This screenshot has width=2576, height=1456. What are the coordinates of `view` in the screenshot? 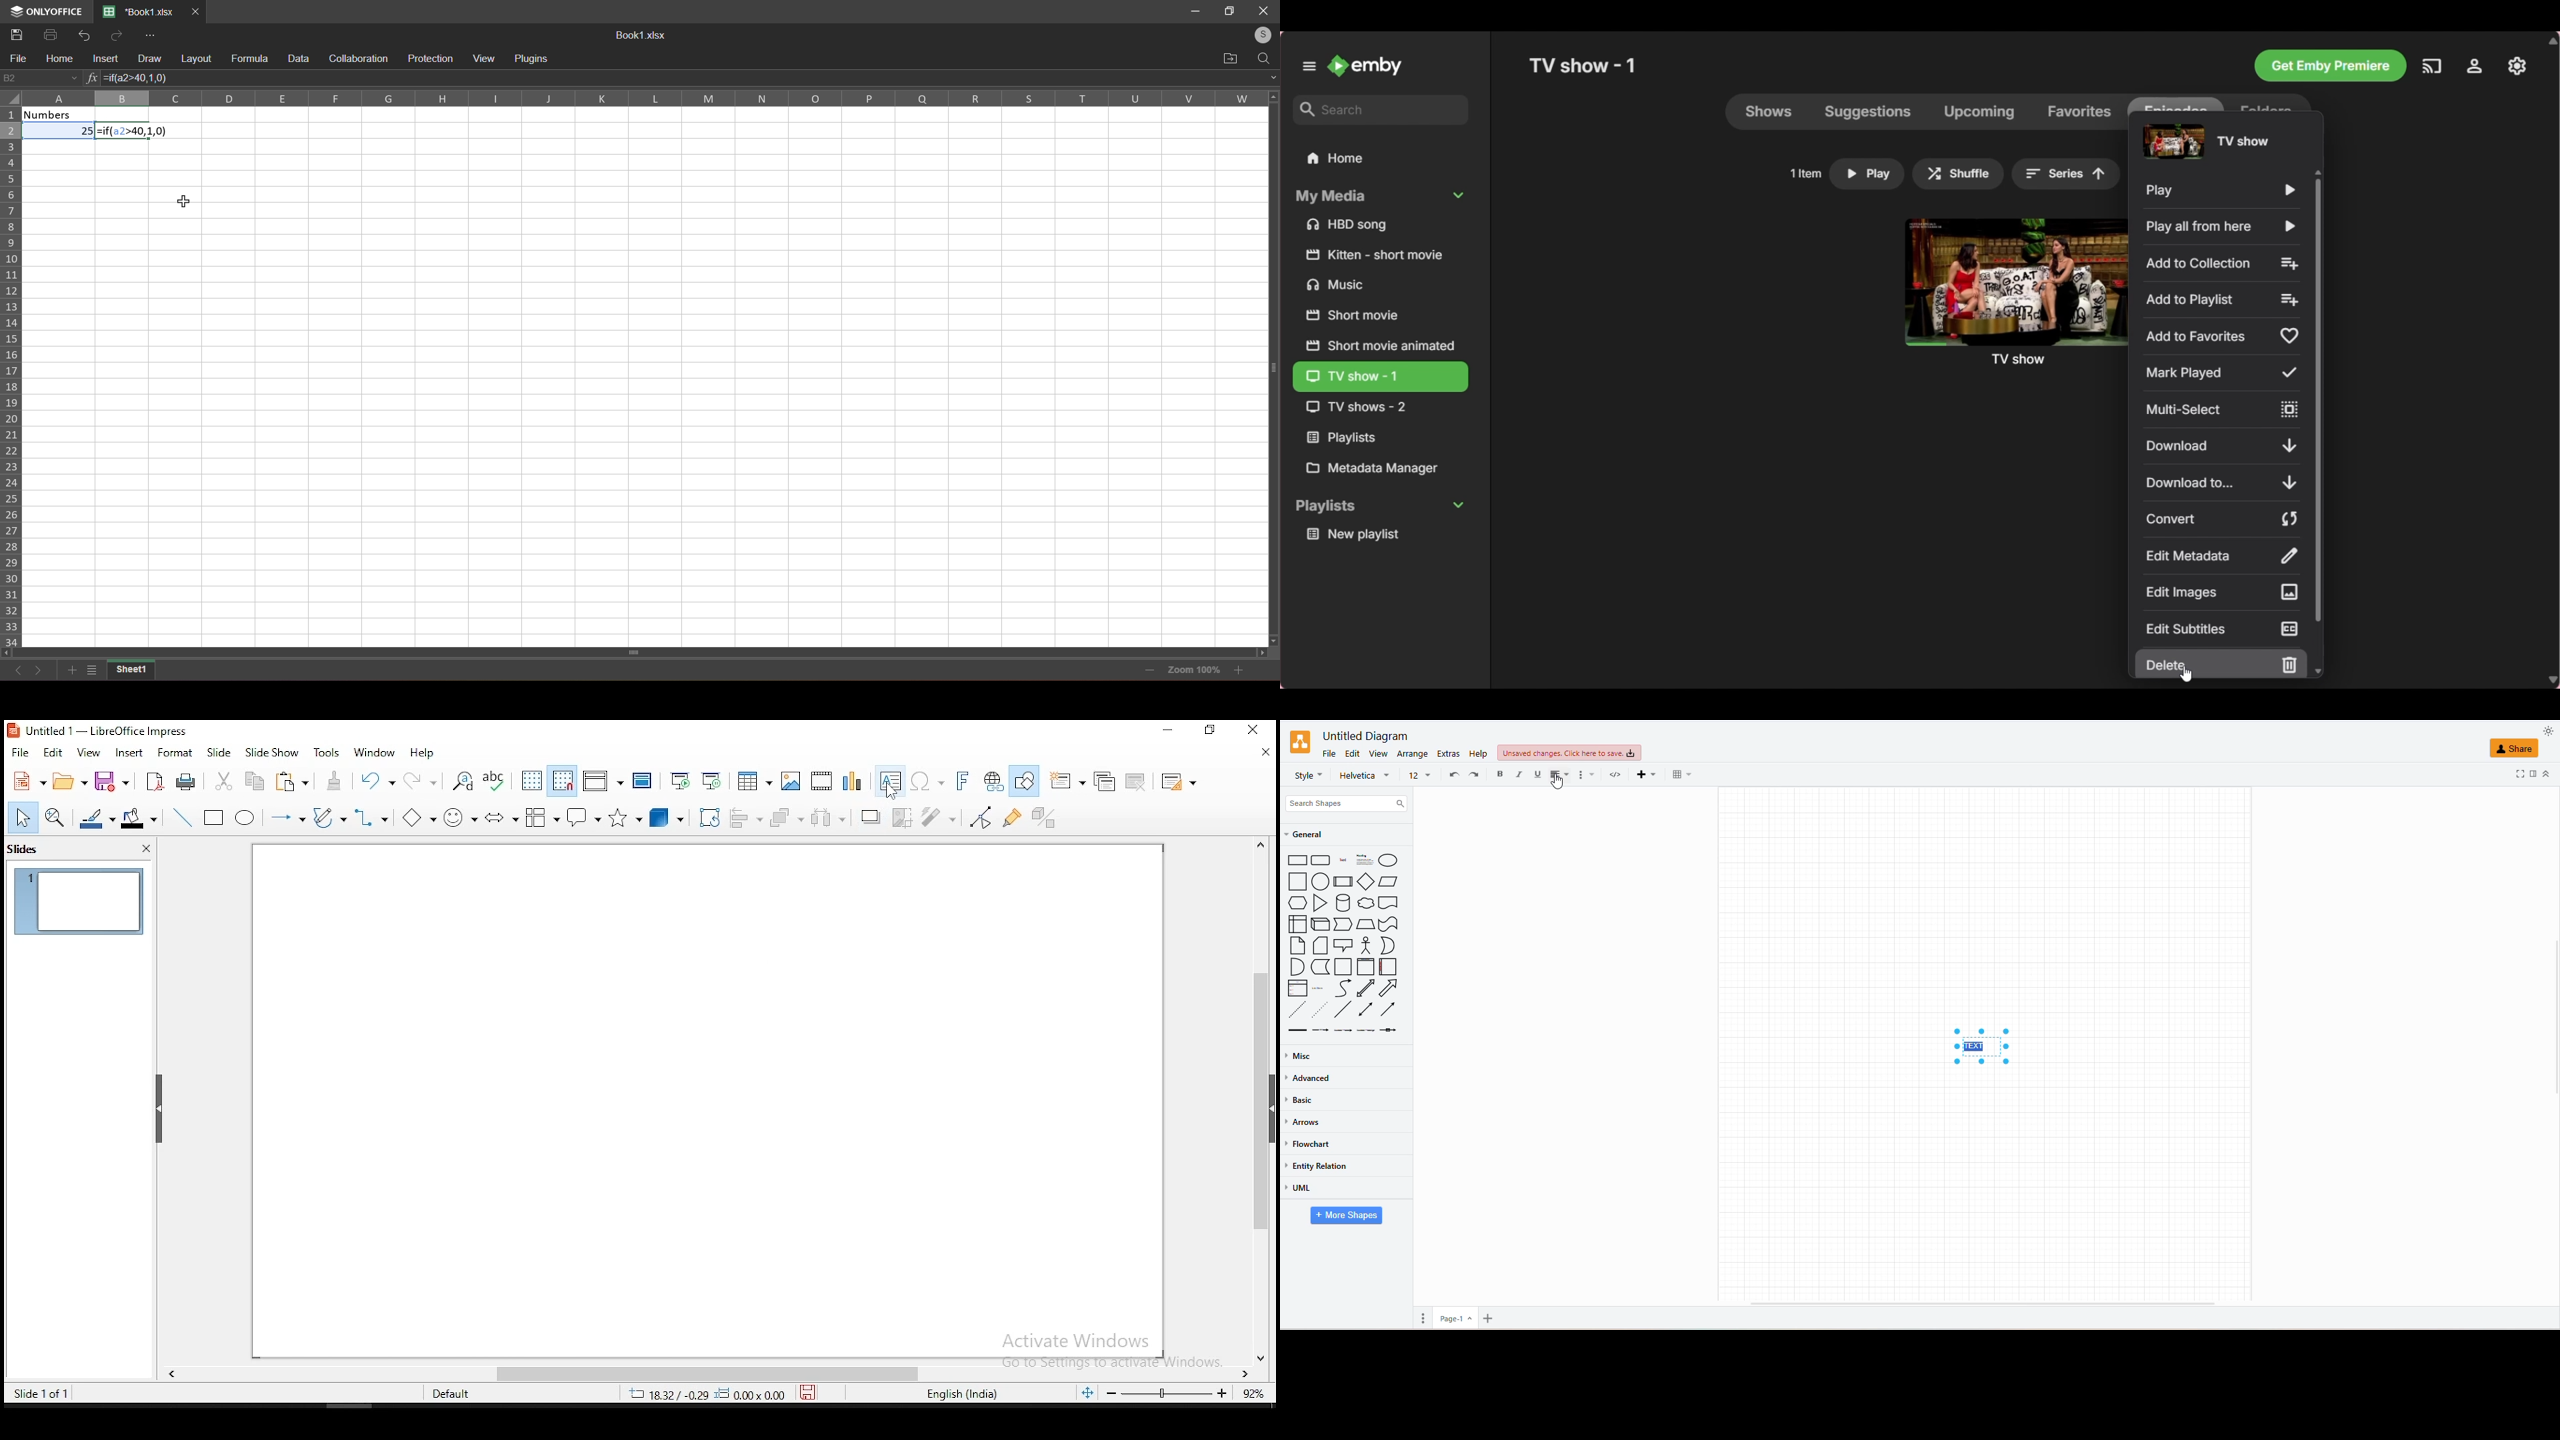 It's located at (1378, 755).